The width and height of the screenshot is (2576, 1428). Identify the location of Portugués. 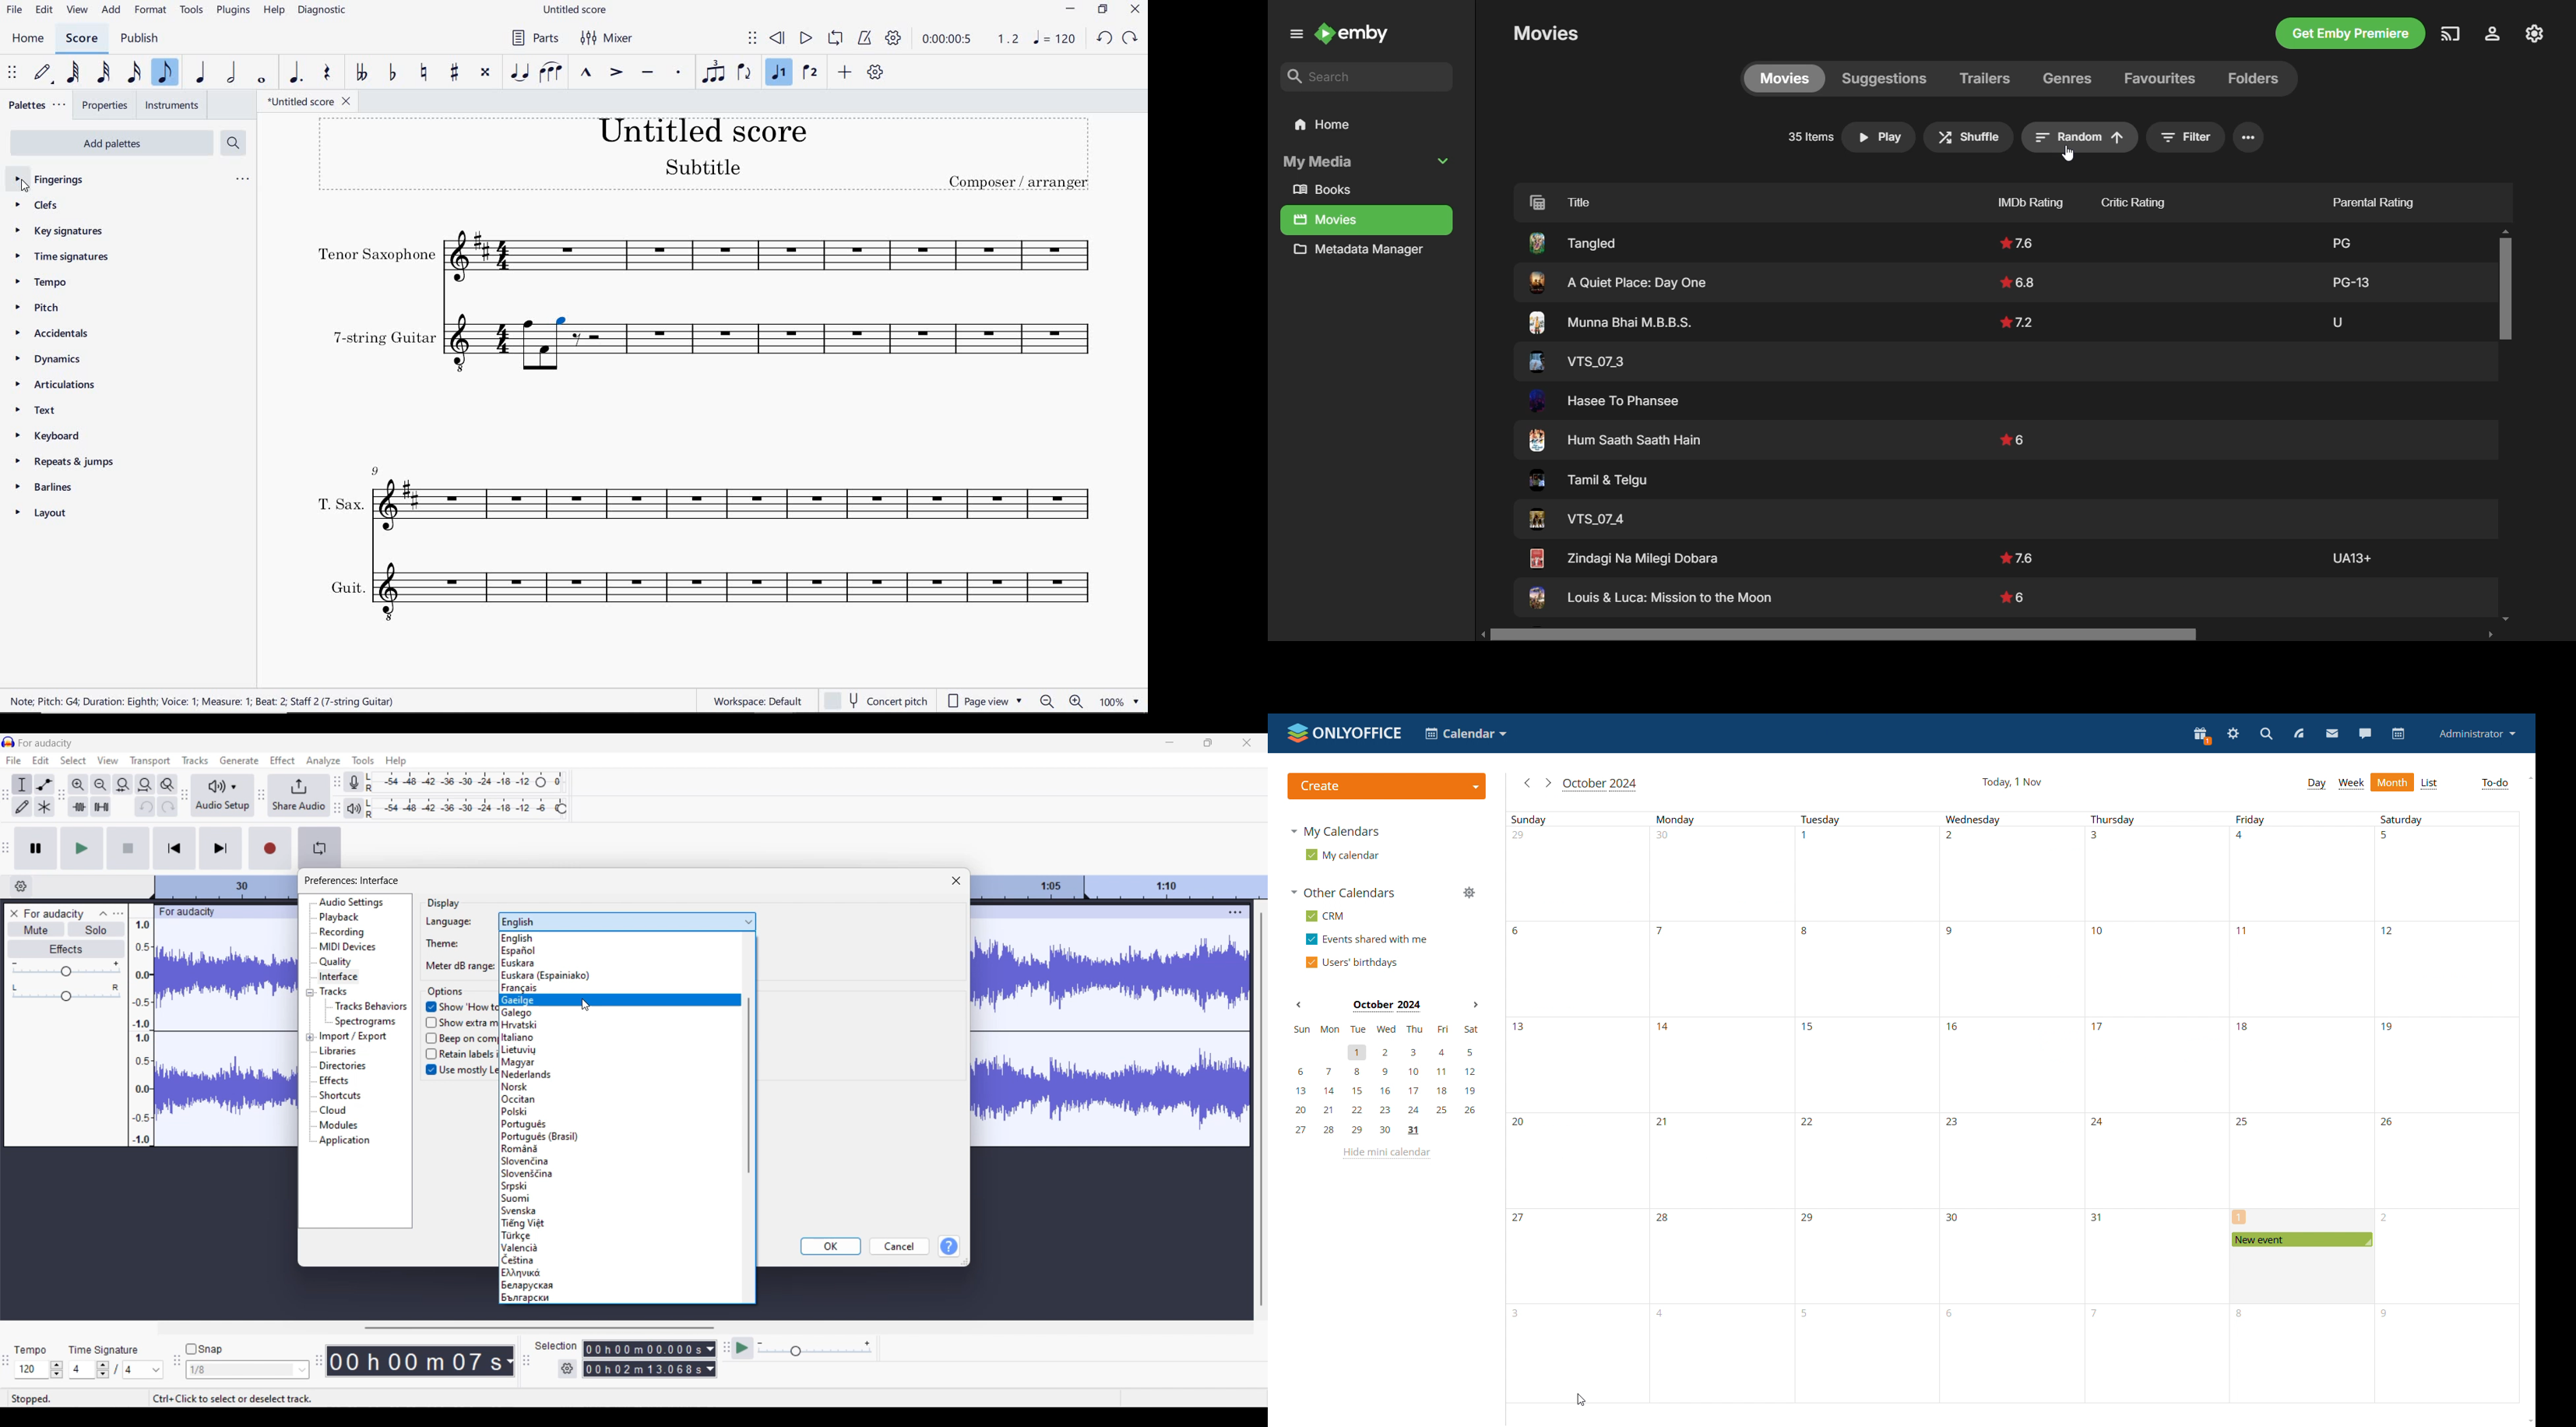
(526, 1123).